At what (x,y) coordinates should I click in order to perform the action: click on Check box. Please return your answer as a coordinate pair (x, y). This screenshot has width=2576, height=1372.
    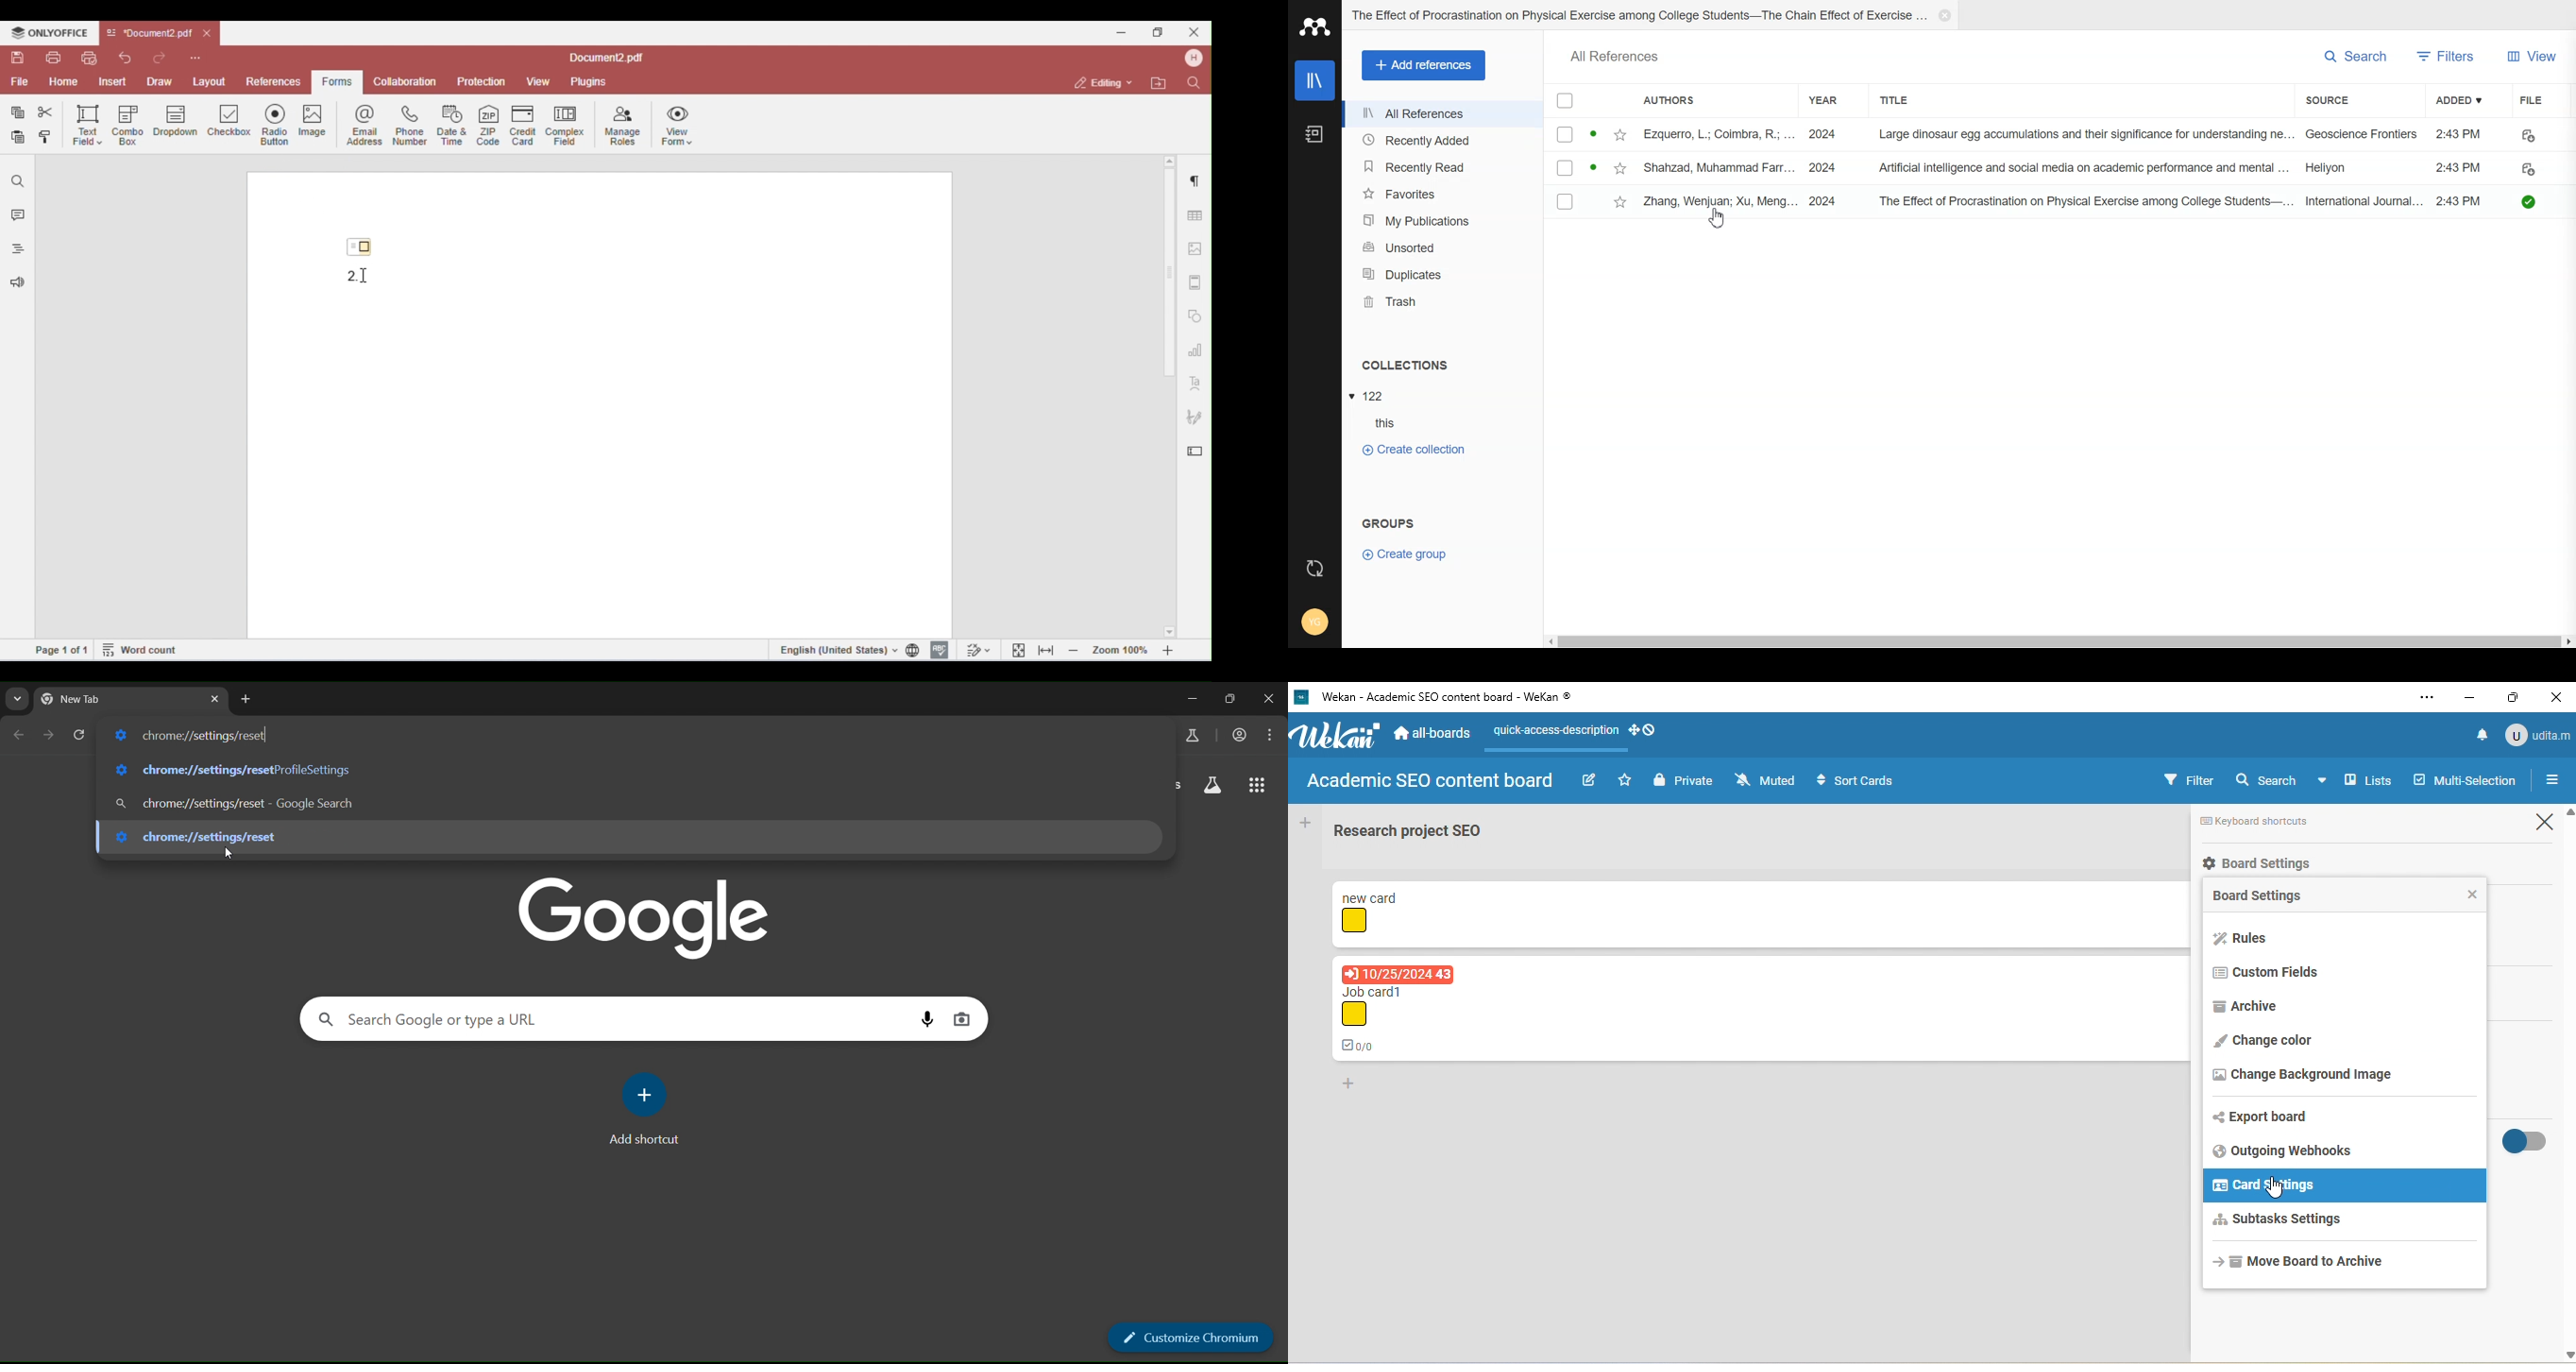
    Looking at the image, I should click on (1564, 101).